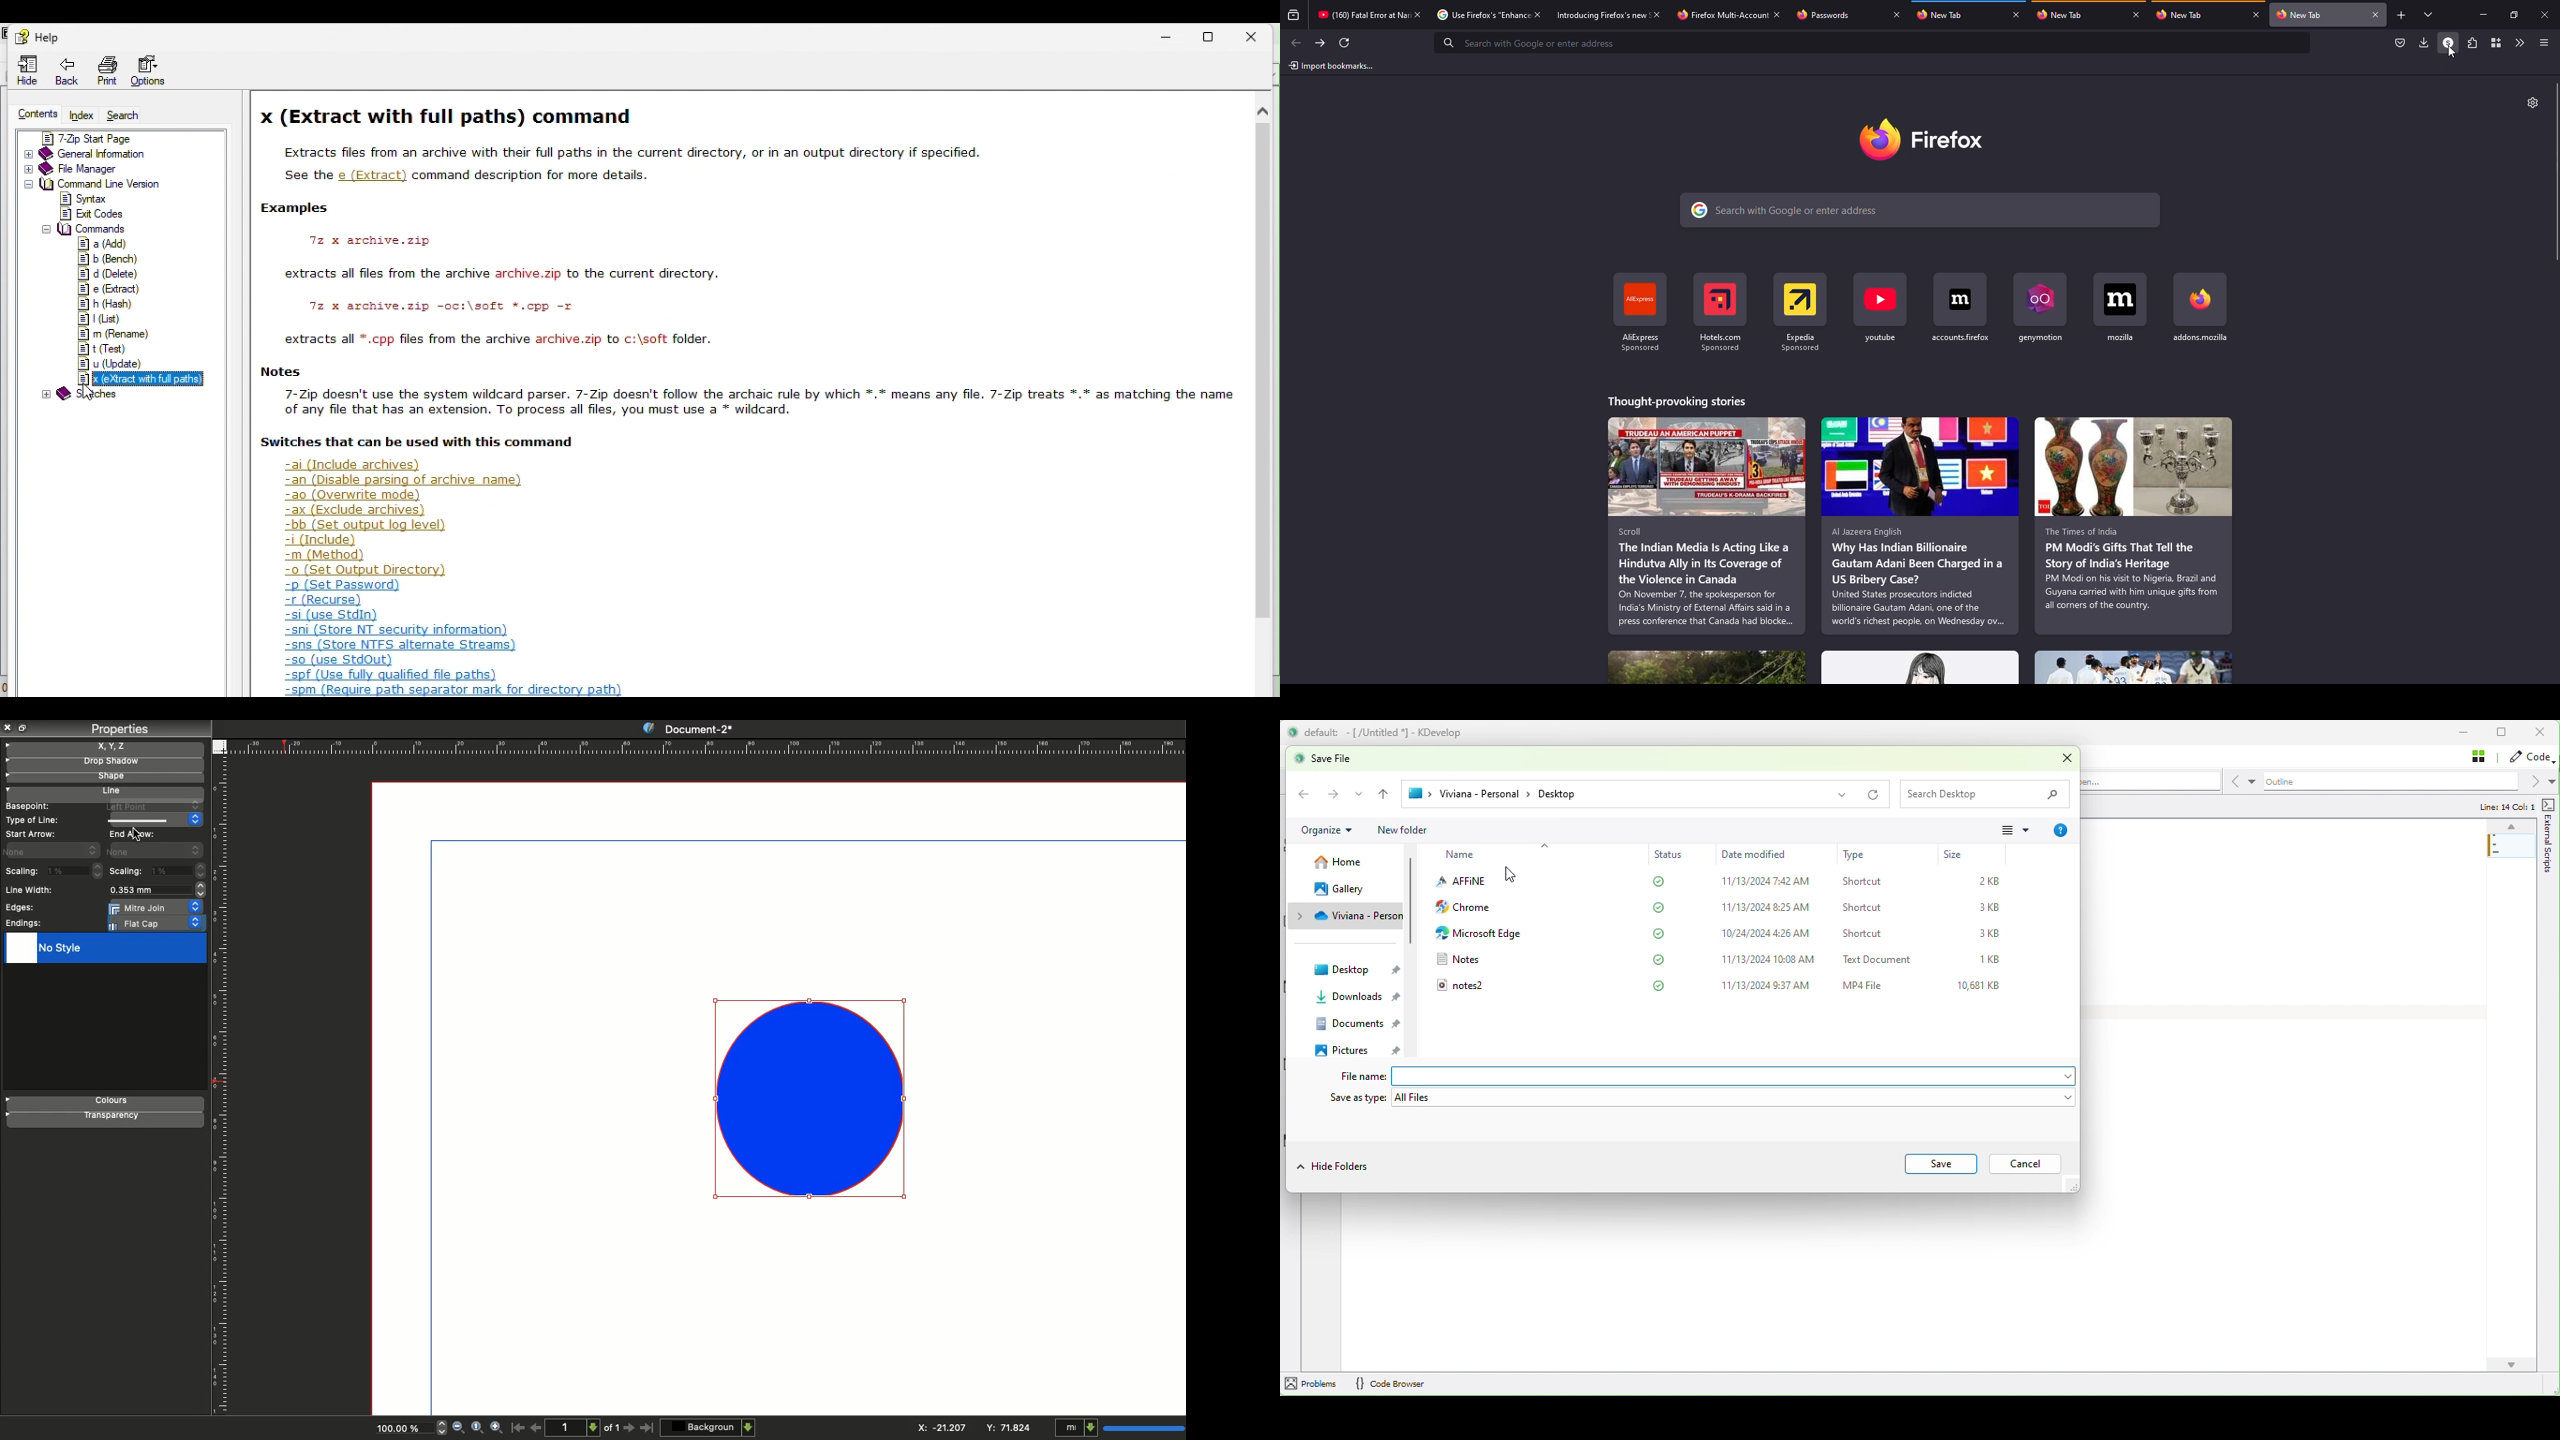 The image size is (2576, 1456). I want to click on Endings, so click(25, 923).